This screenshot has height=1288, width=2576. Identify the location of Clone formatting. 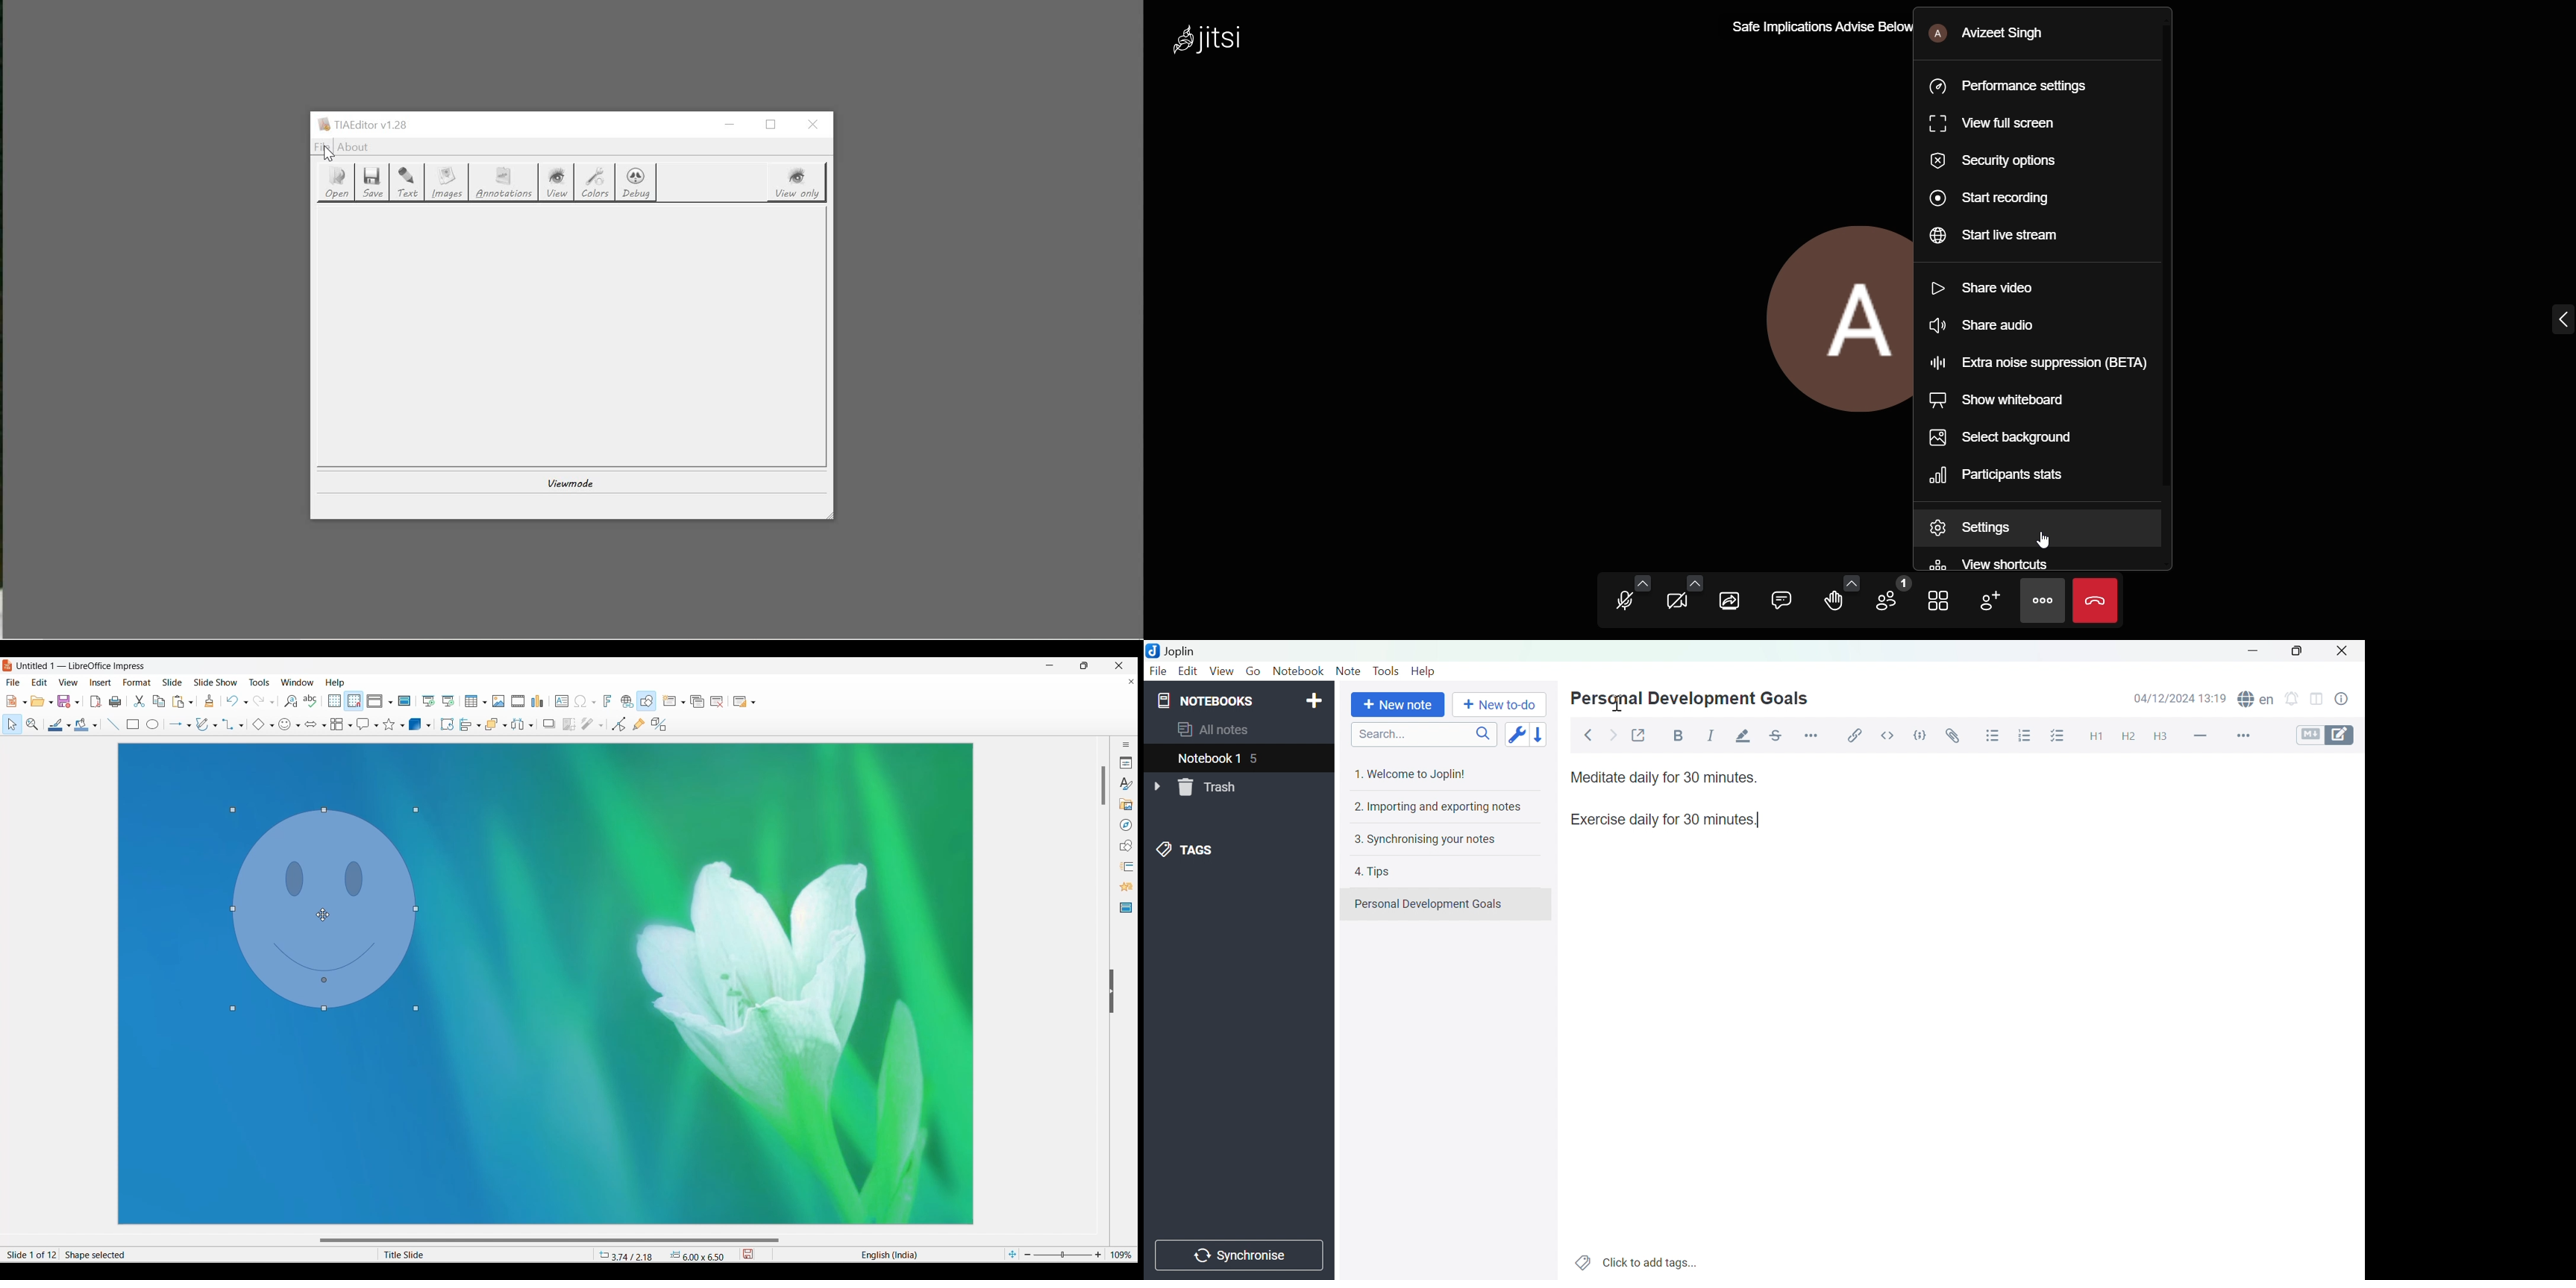
(209, 700).